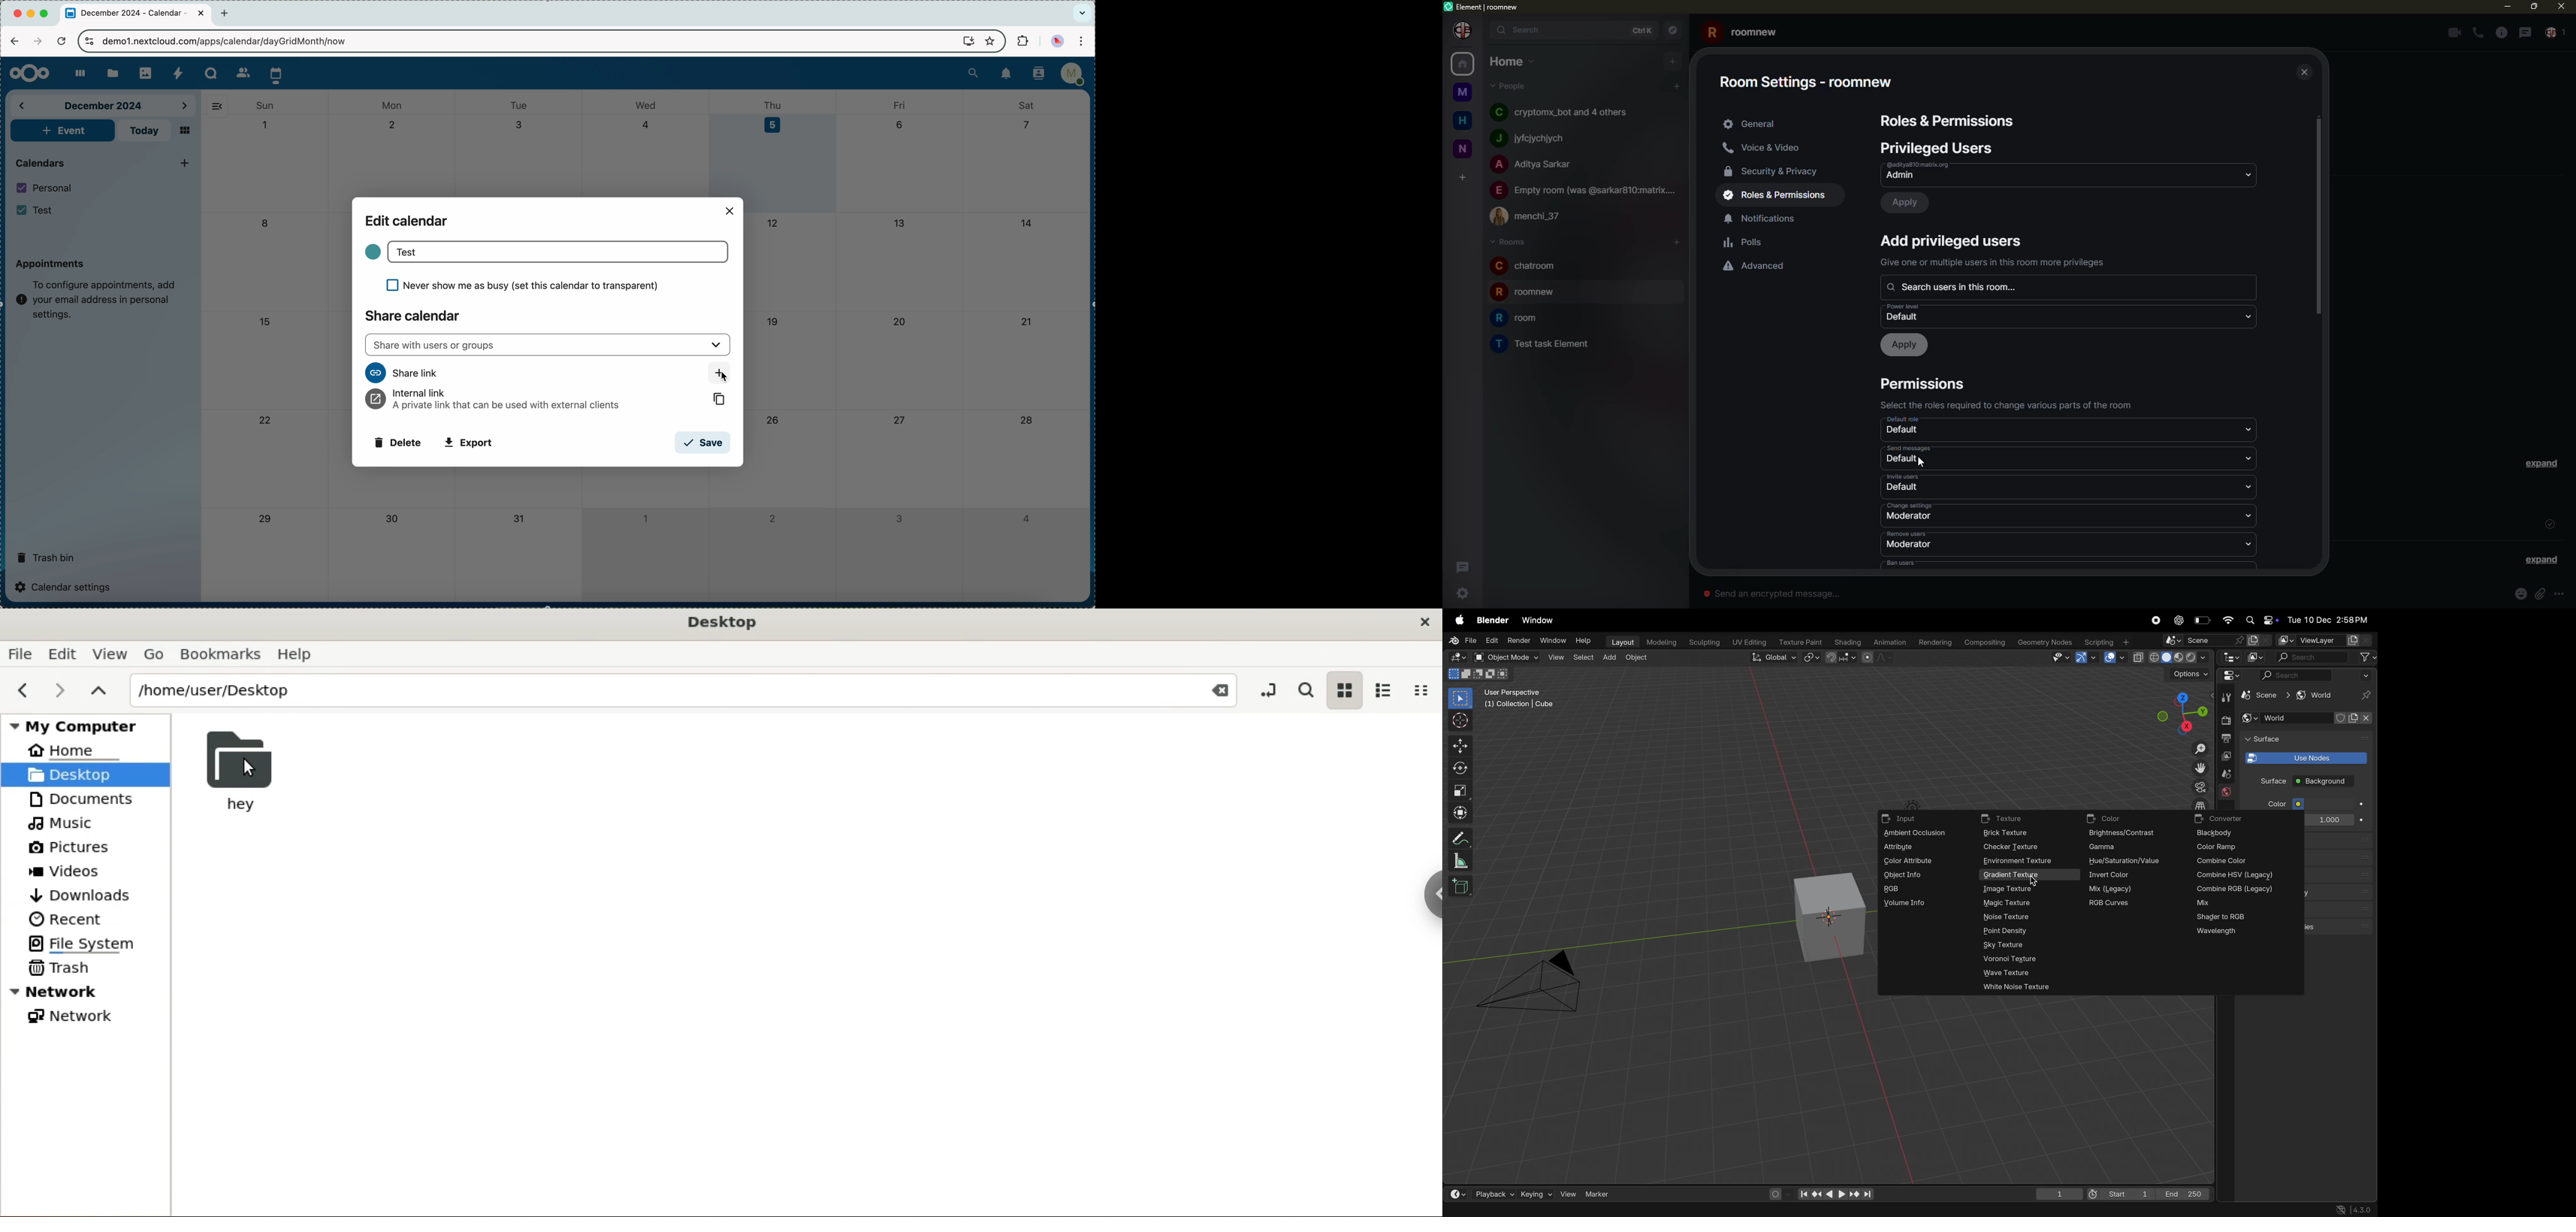  Describe the element at coordinates (1461, 861) in the screenshot. I see `measure` at that location.